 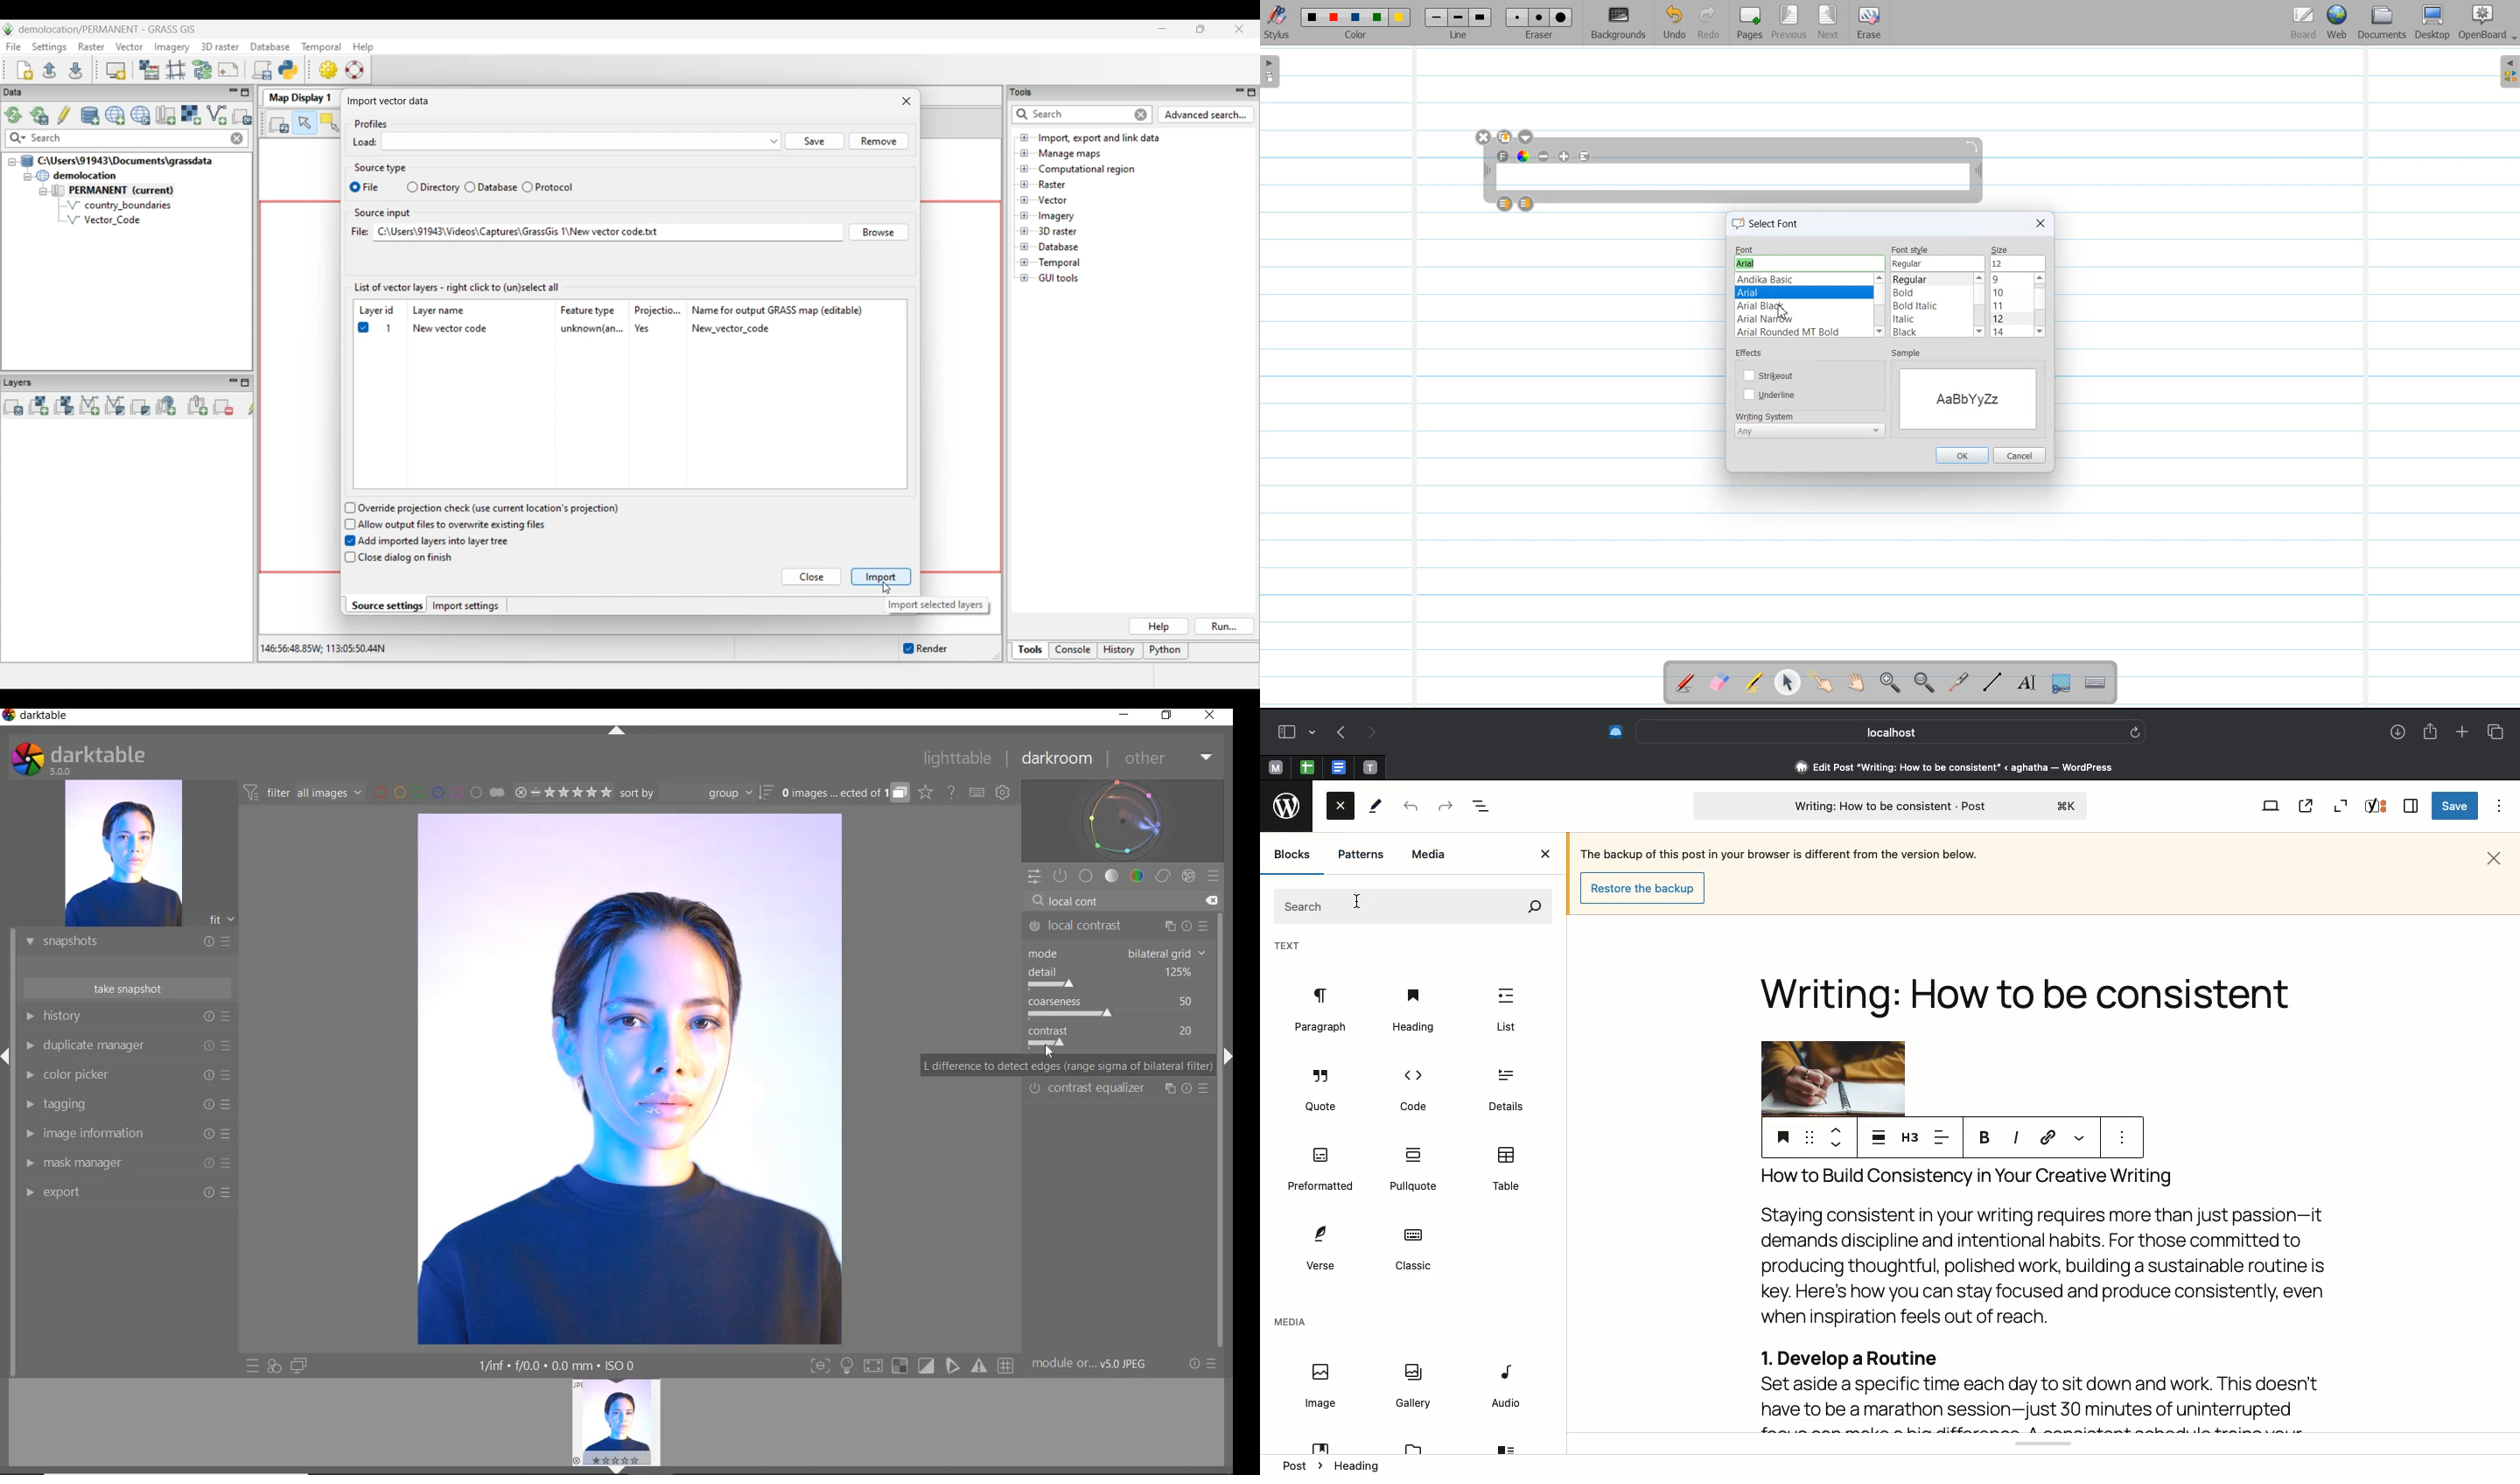 What do you see at coordinates (1527, 204) in the screenshot?
I see `Layer Down` at bounding box center [1527, 204].